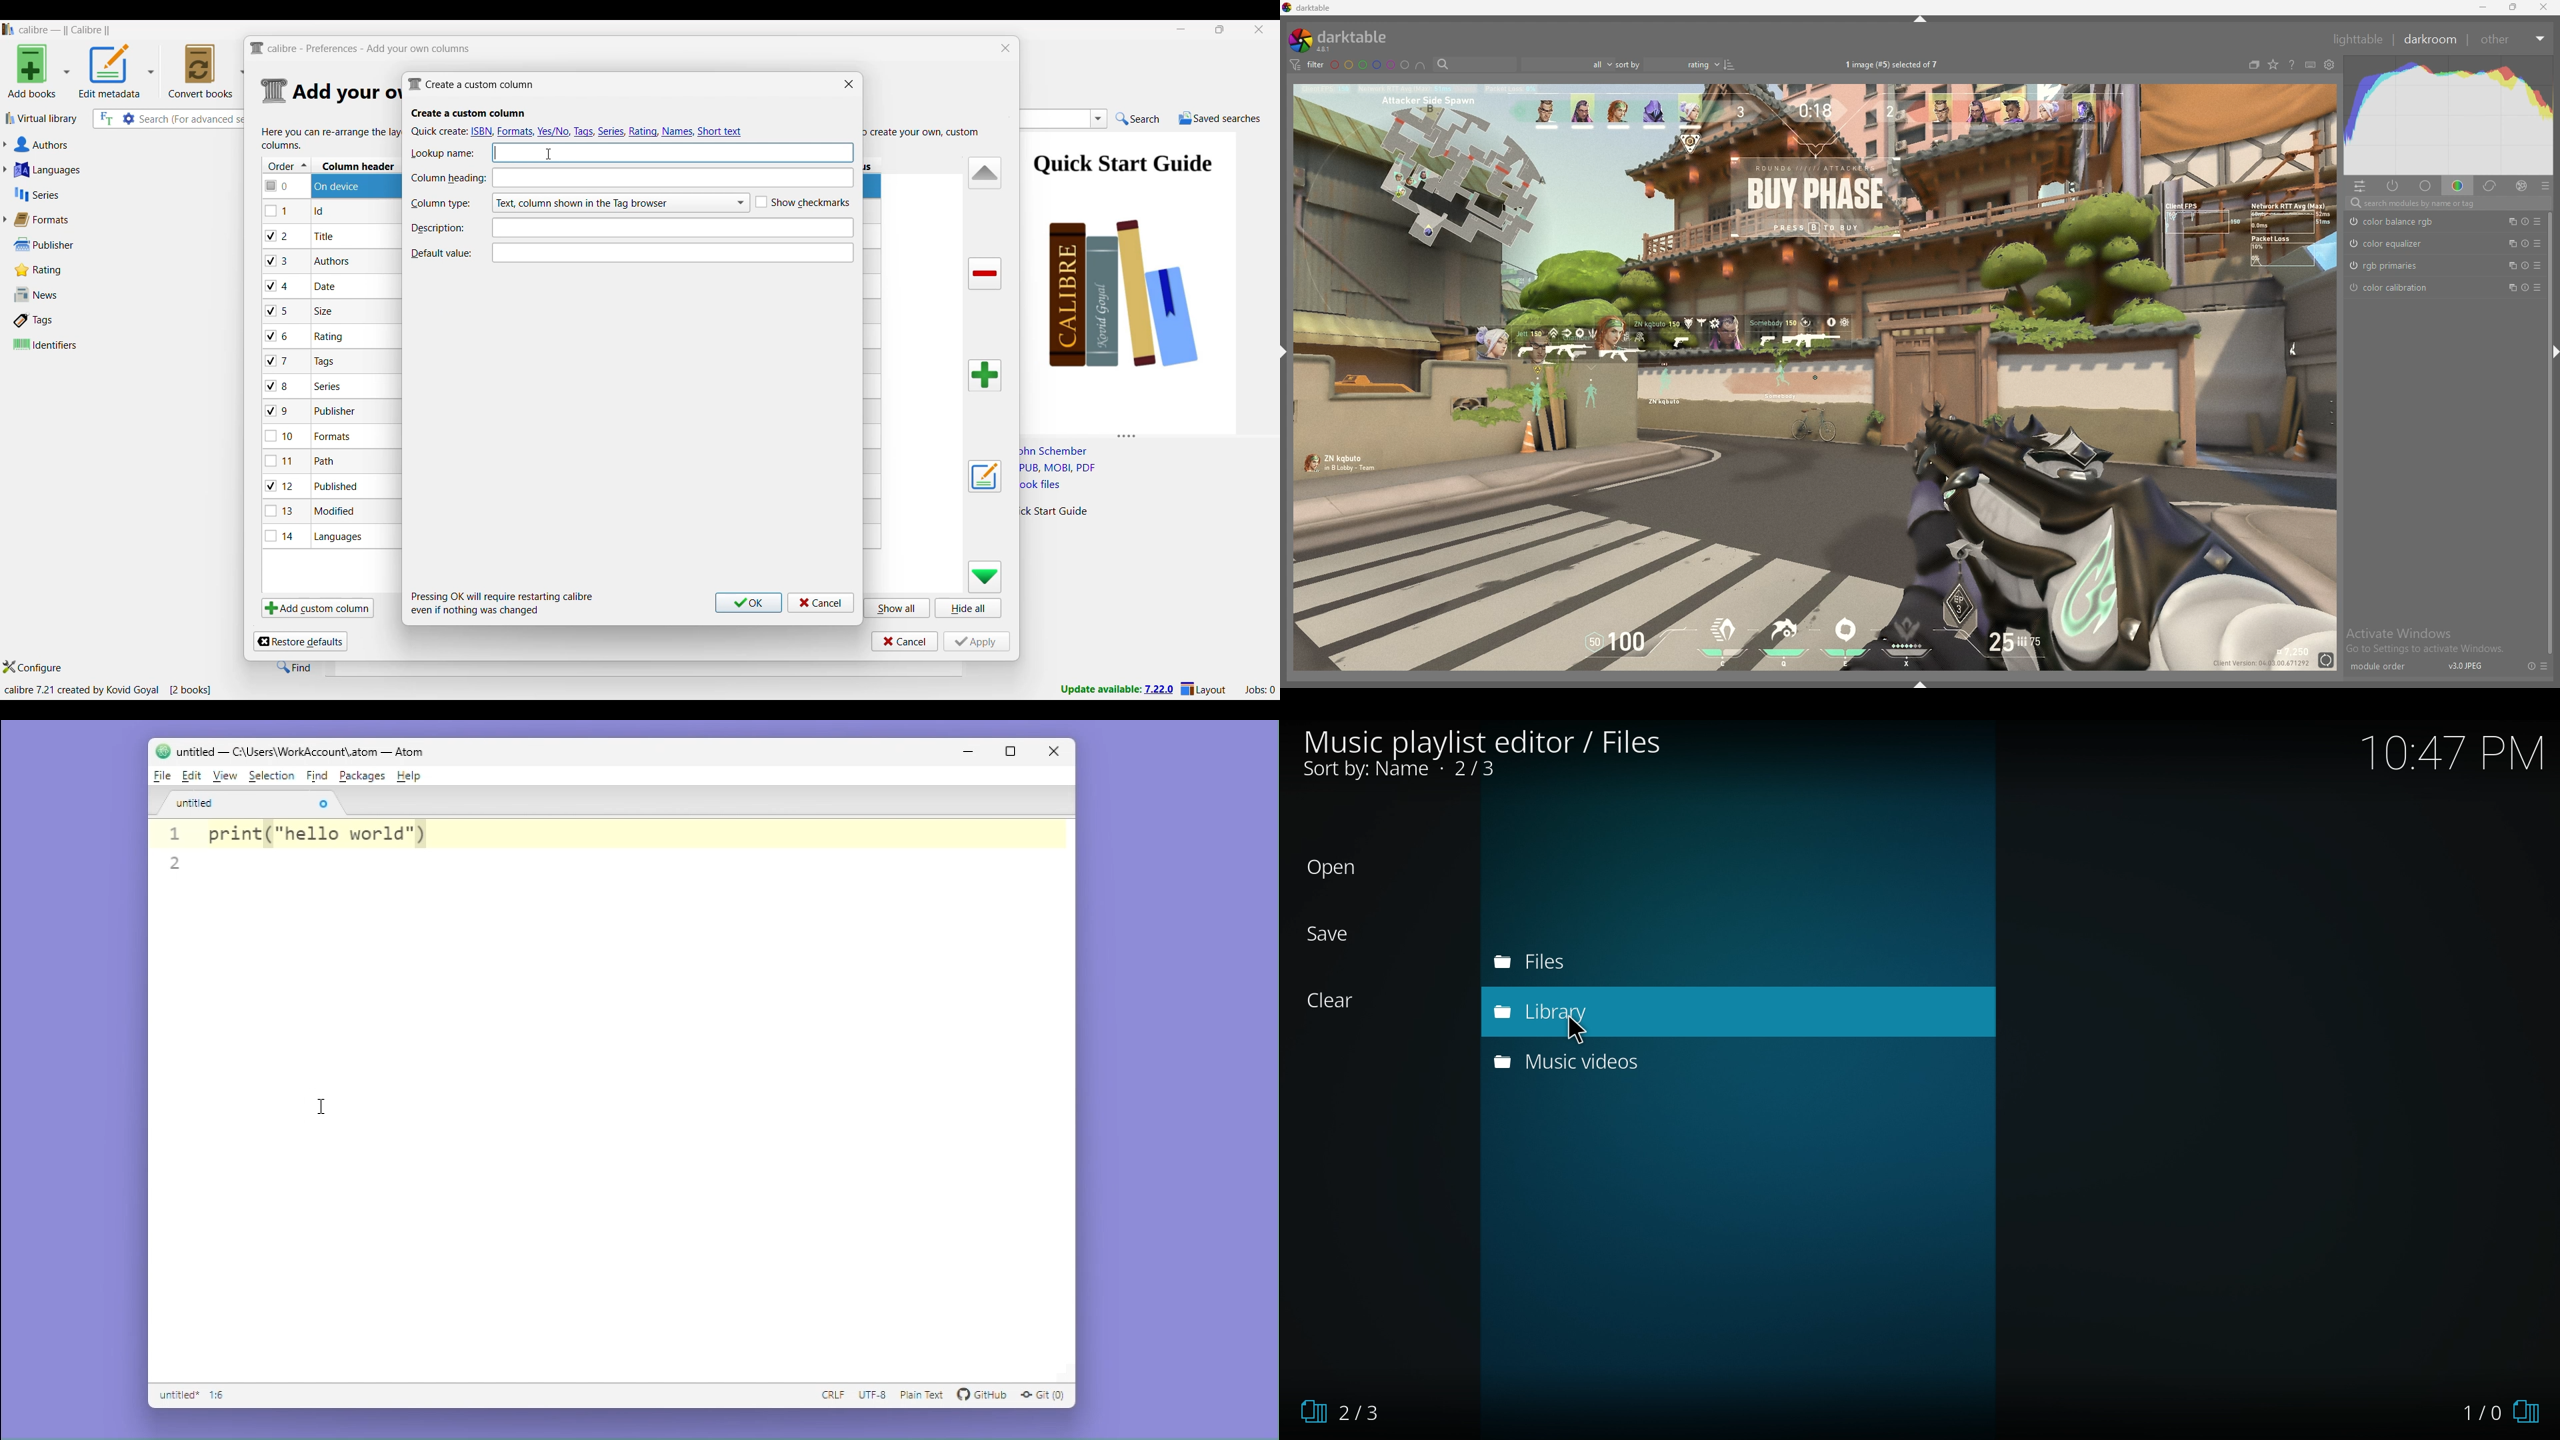 The height and width of the screenshot is (1456, 2576). Describe the element at coordinates (1006, 48) in the screenshot. I see `Close window` at that location.